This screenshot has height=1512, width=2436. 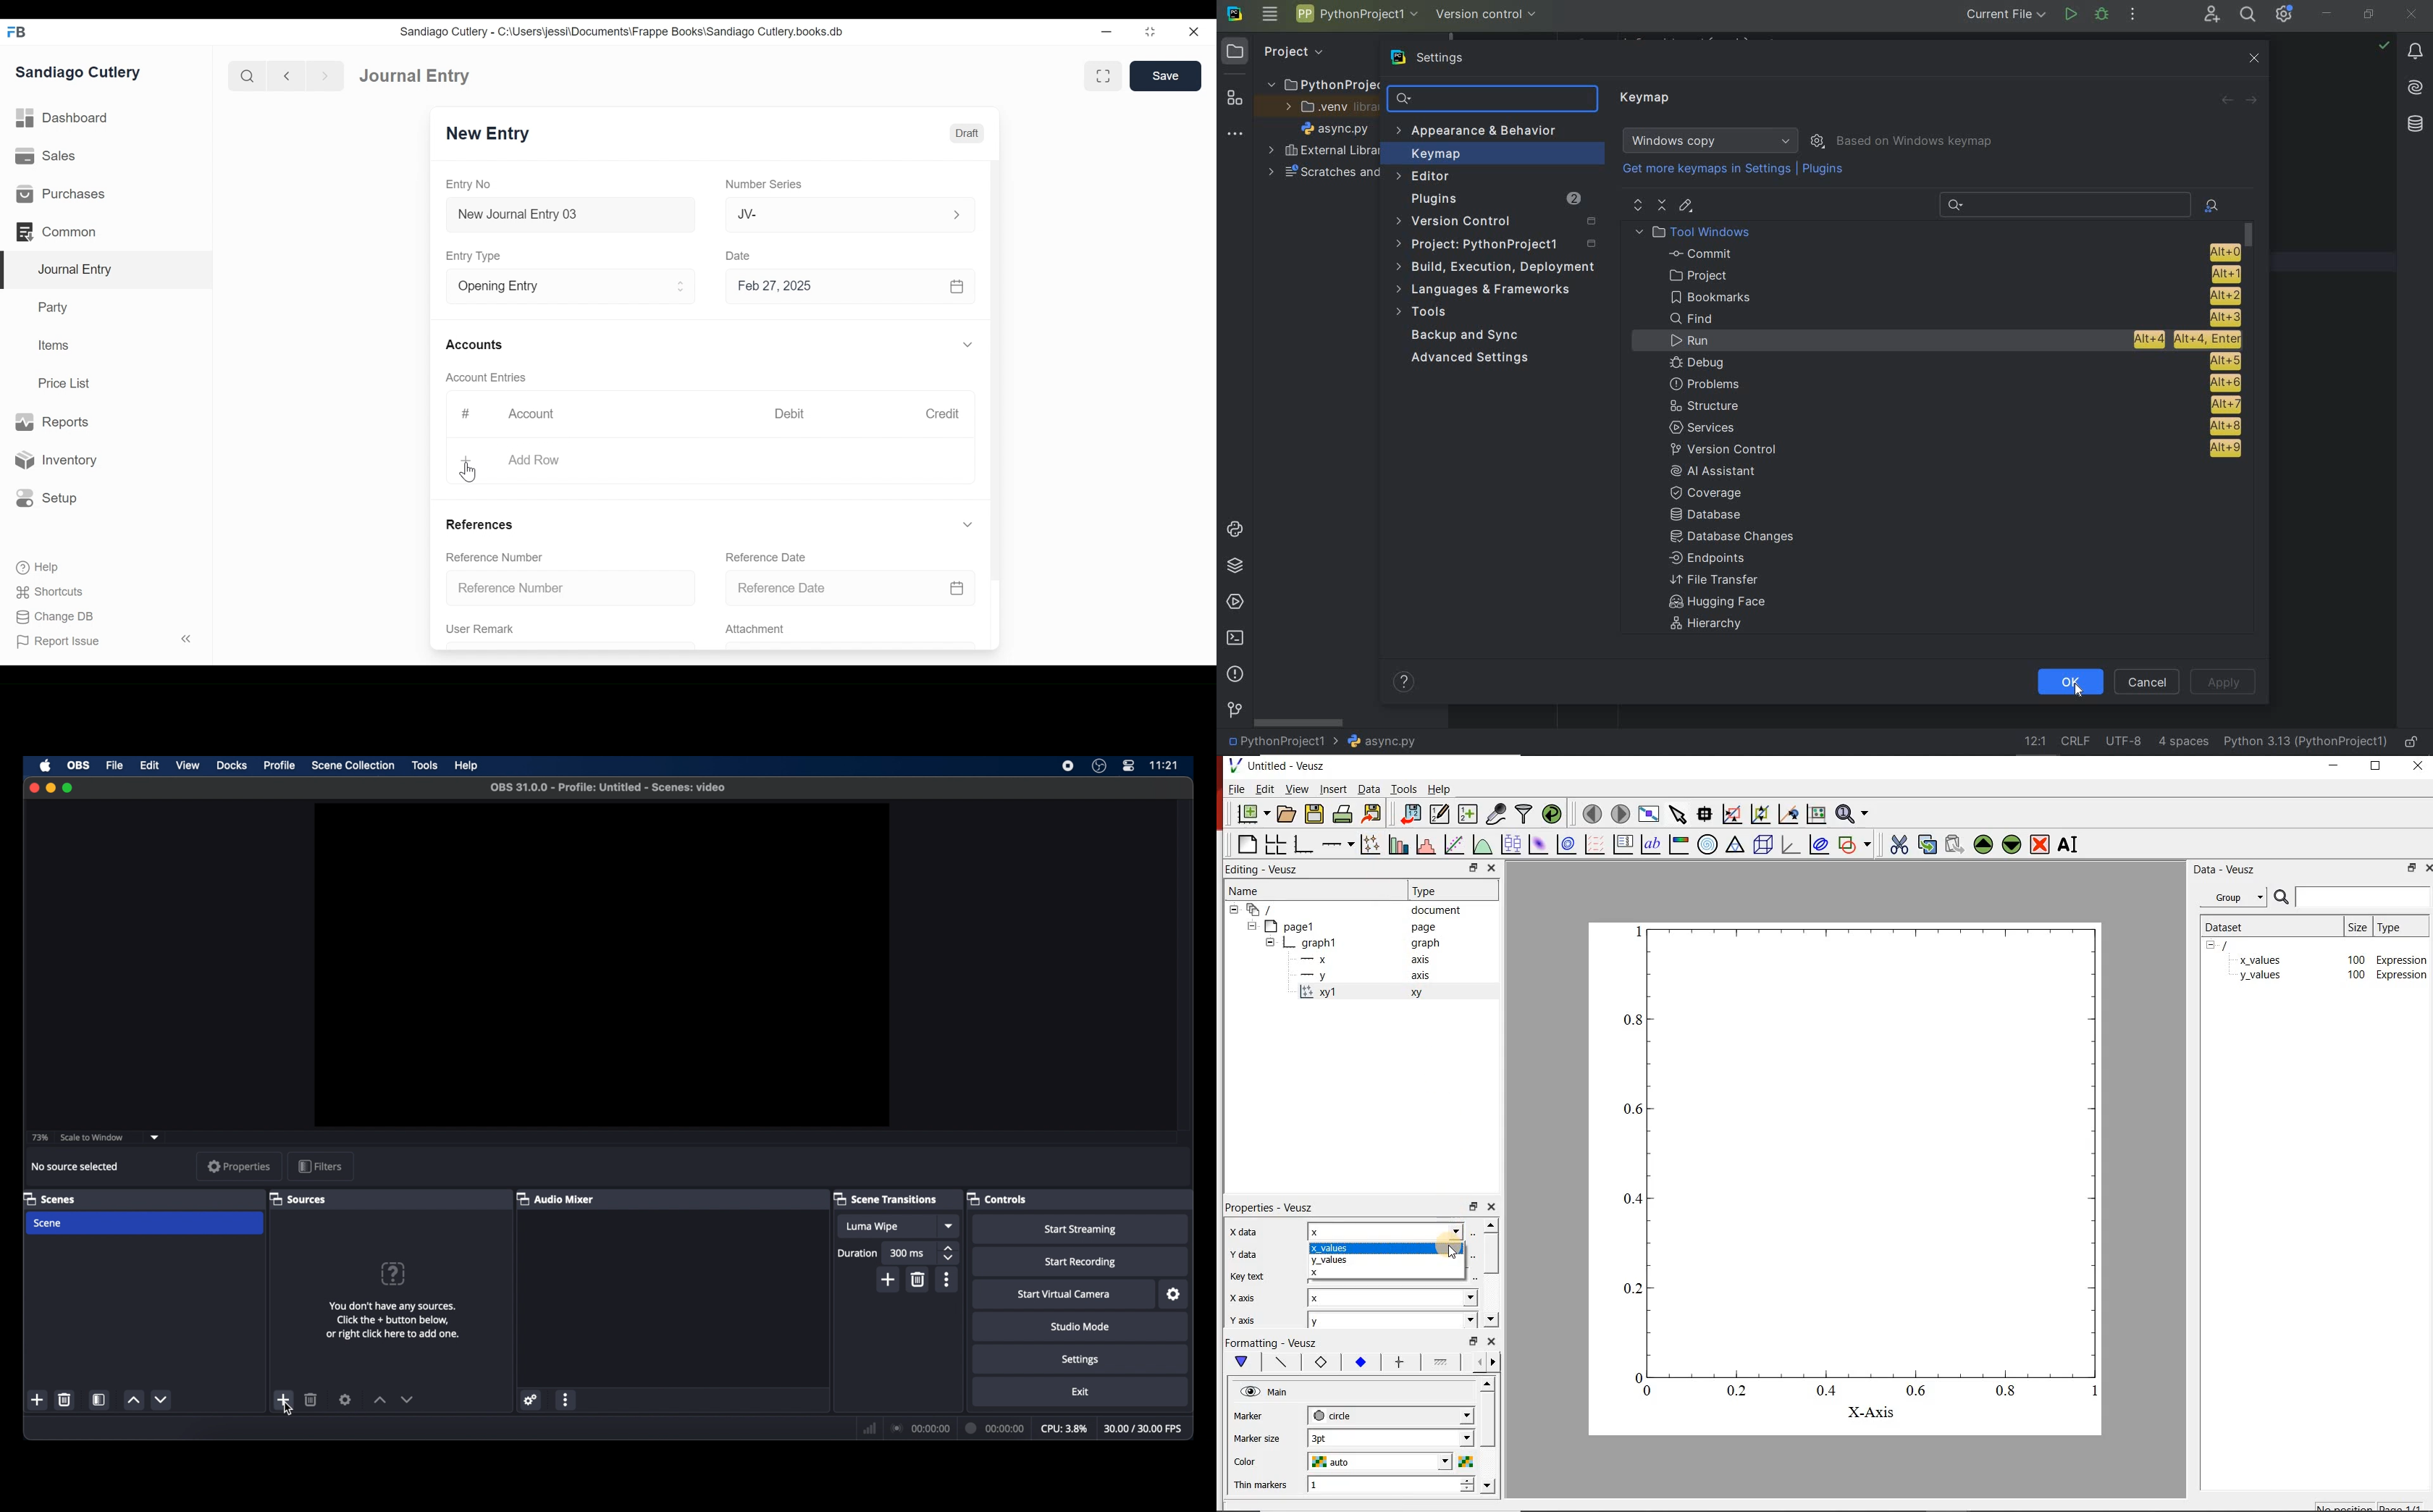 I want to click on profile, so click(x=280, y=766).